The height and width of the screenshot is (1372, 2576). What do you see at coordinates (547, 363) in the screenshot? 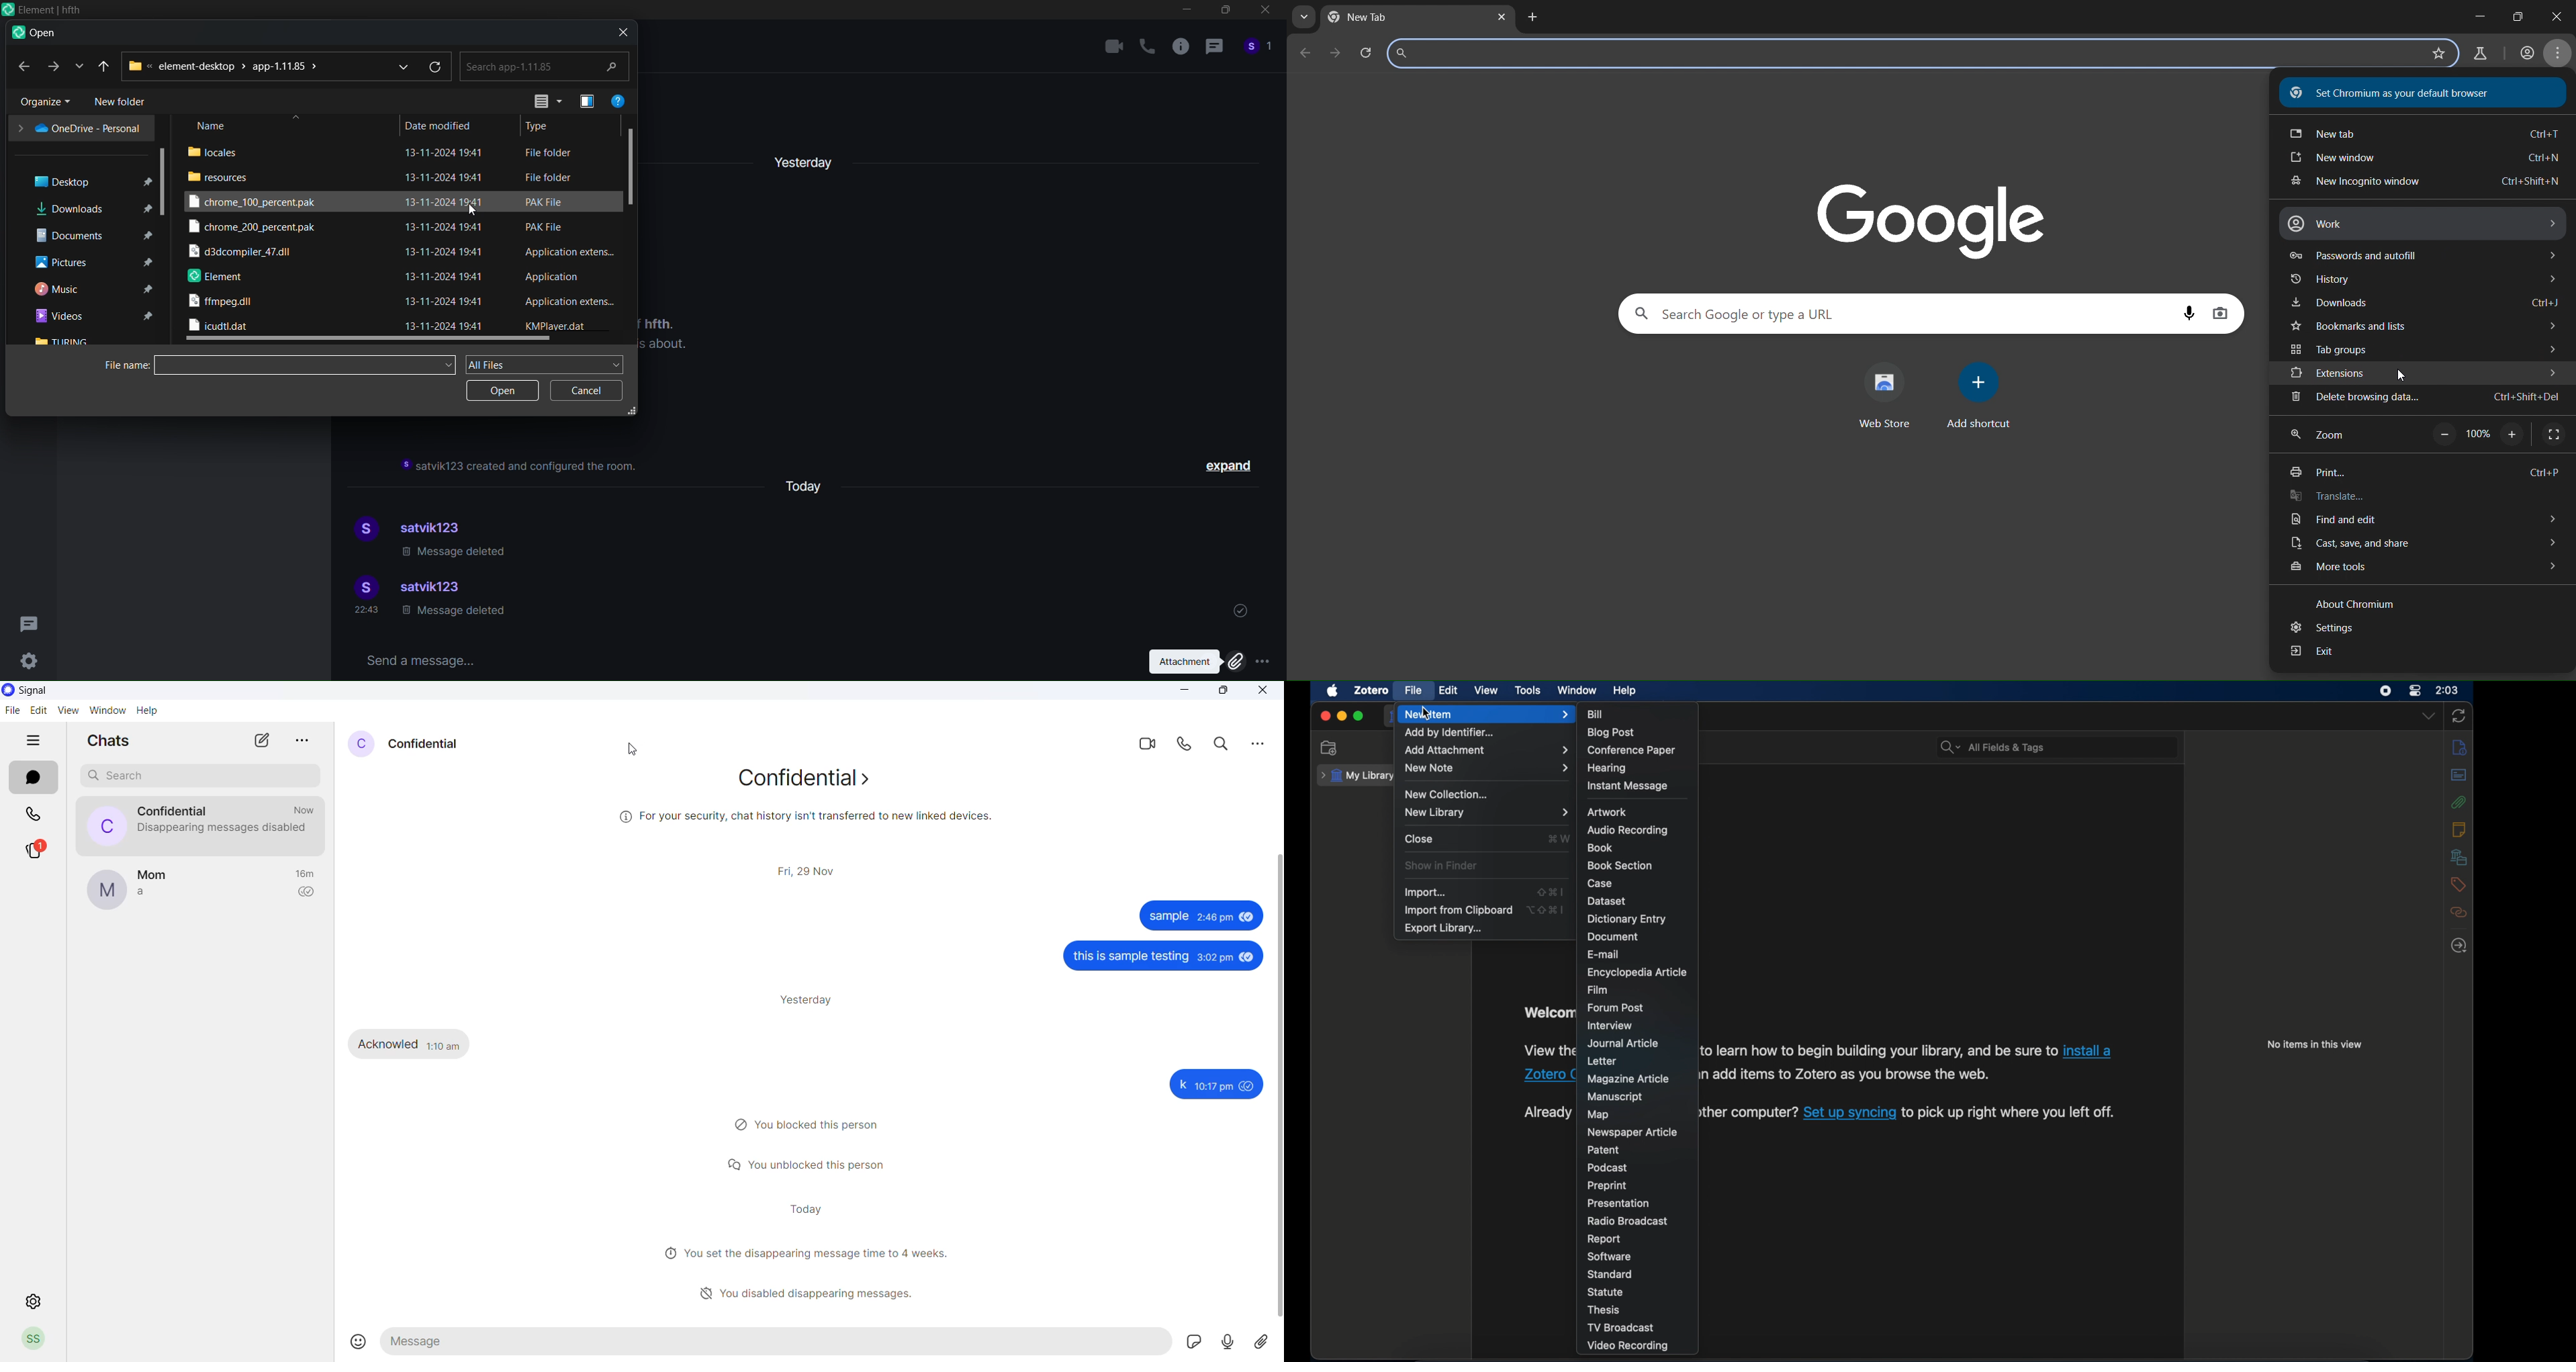
I see `all files` at bounding box center [547, 363].